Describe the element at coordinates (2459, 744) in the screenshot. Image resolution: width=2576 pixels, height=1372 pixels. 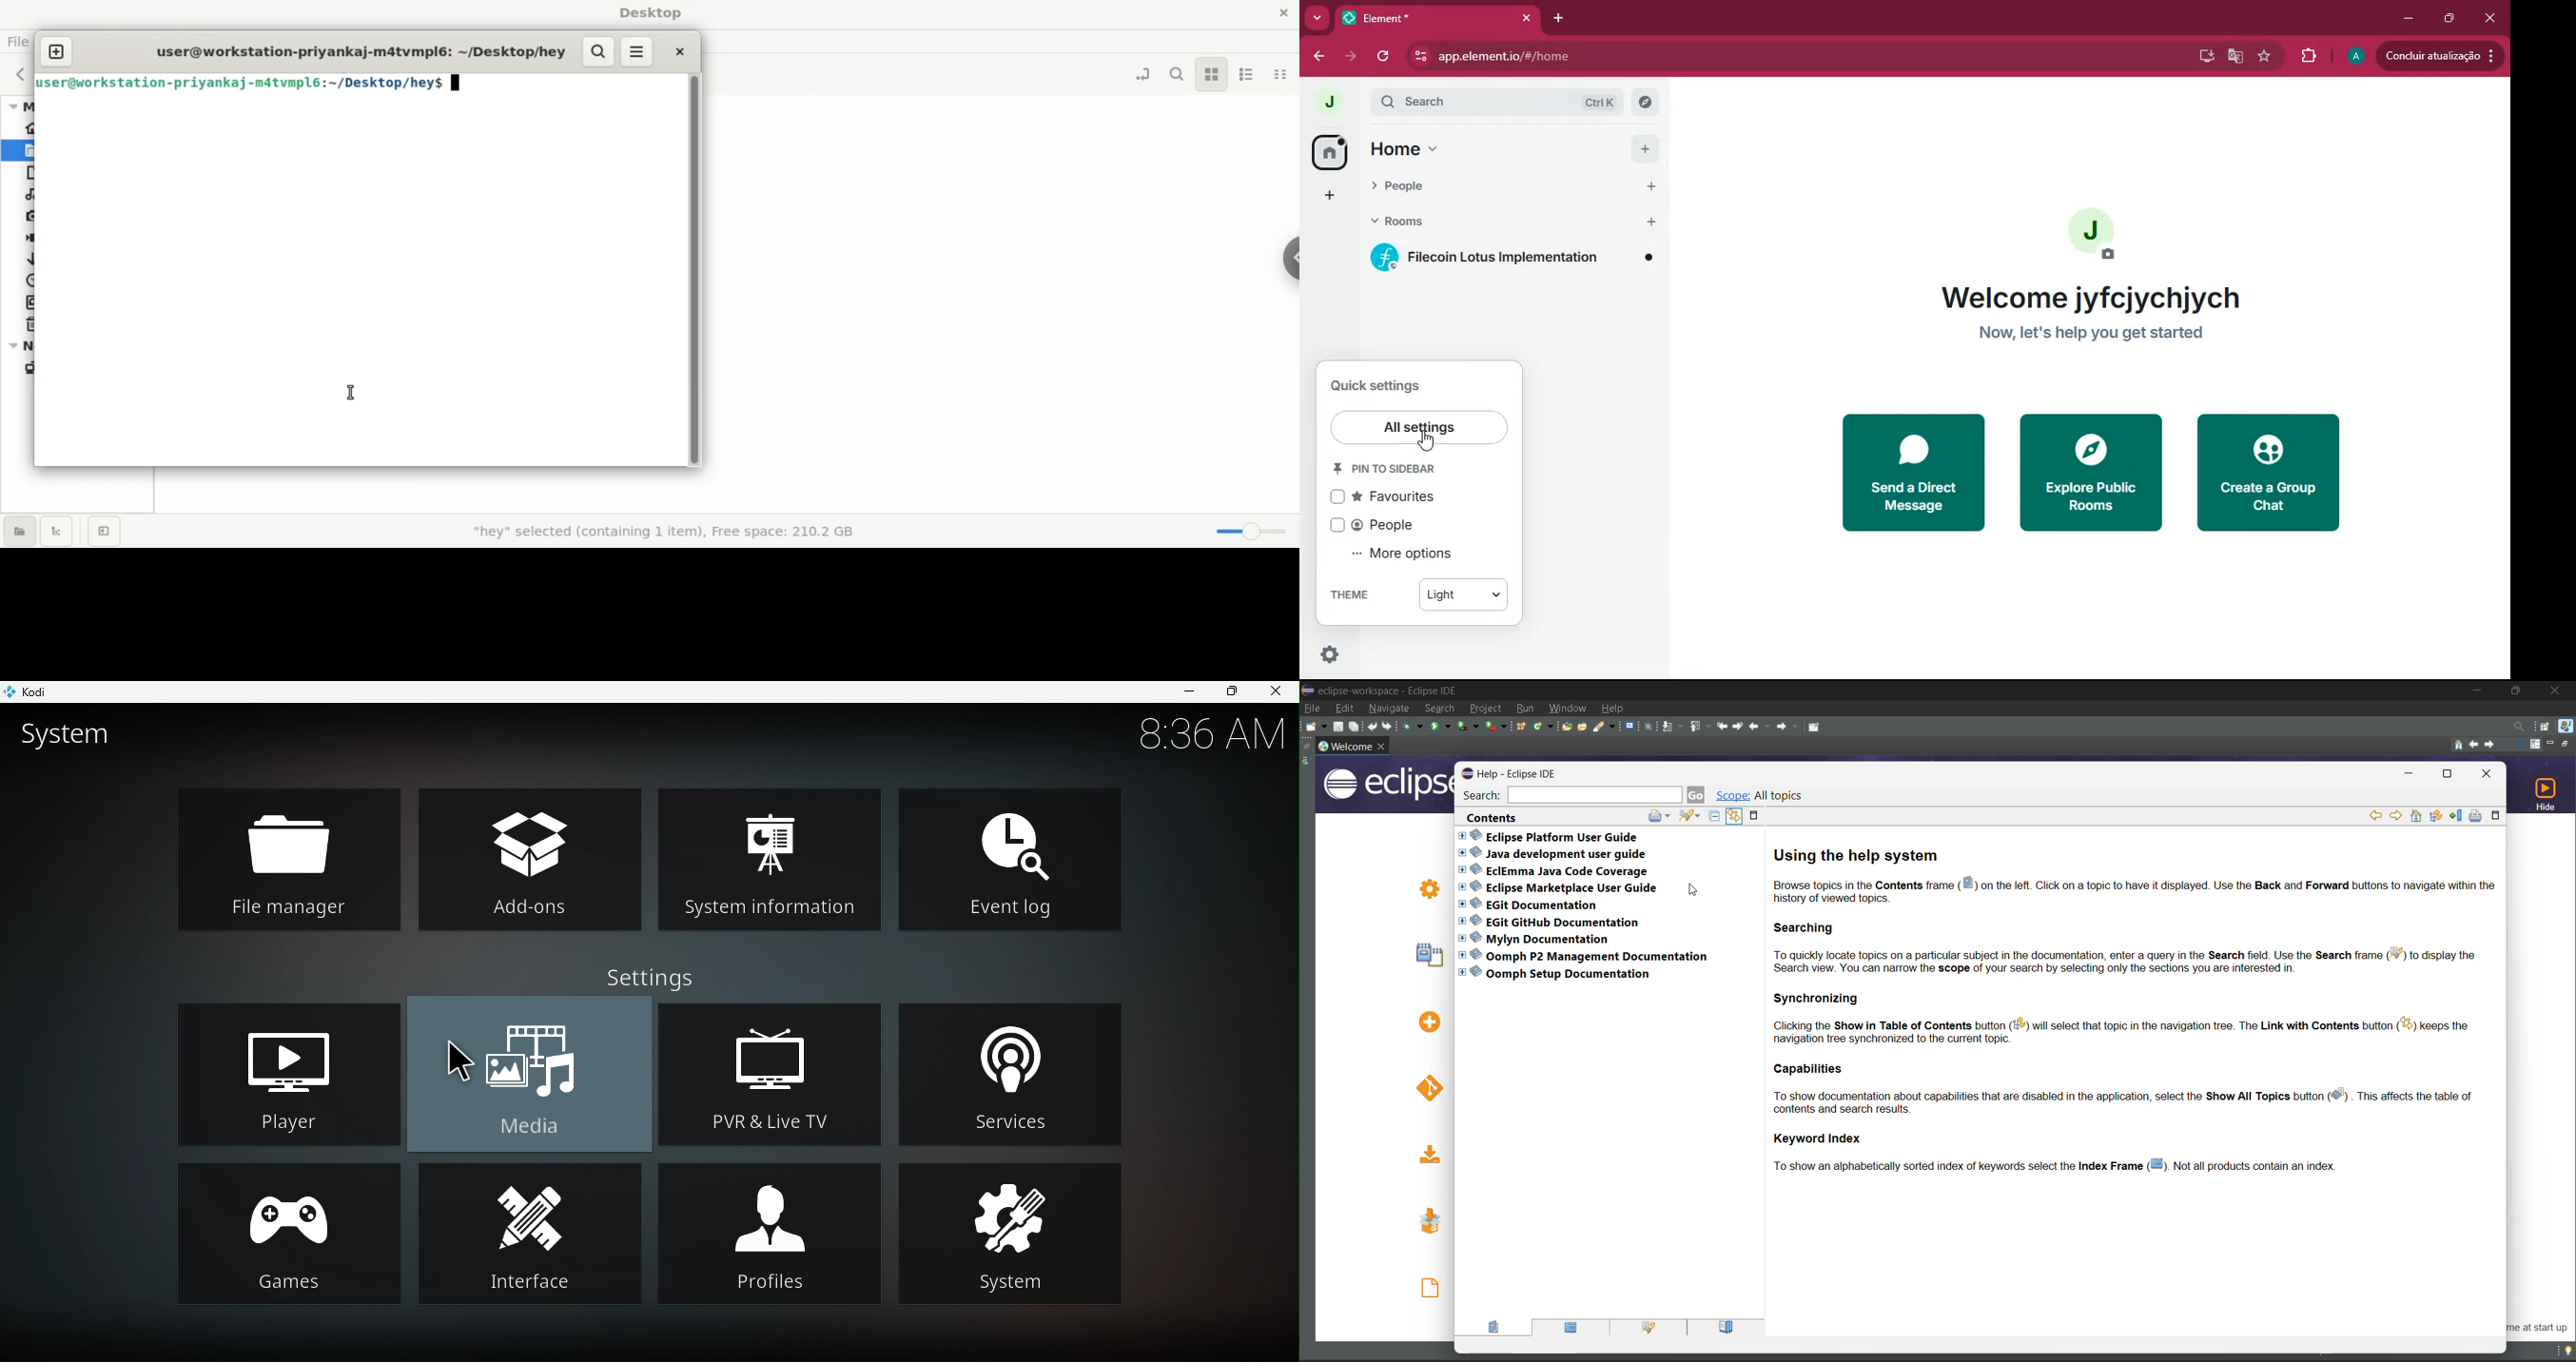
I see `home` at that location.